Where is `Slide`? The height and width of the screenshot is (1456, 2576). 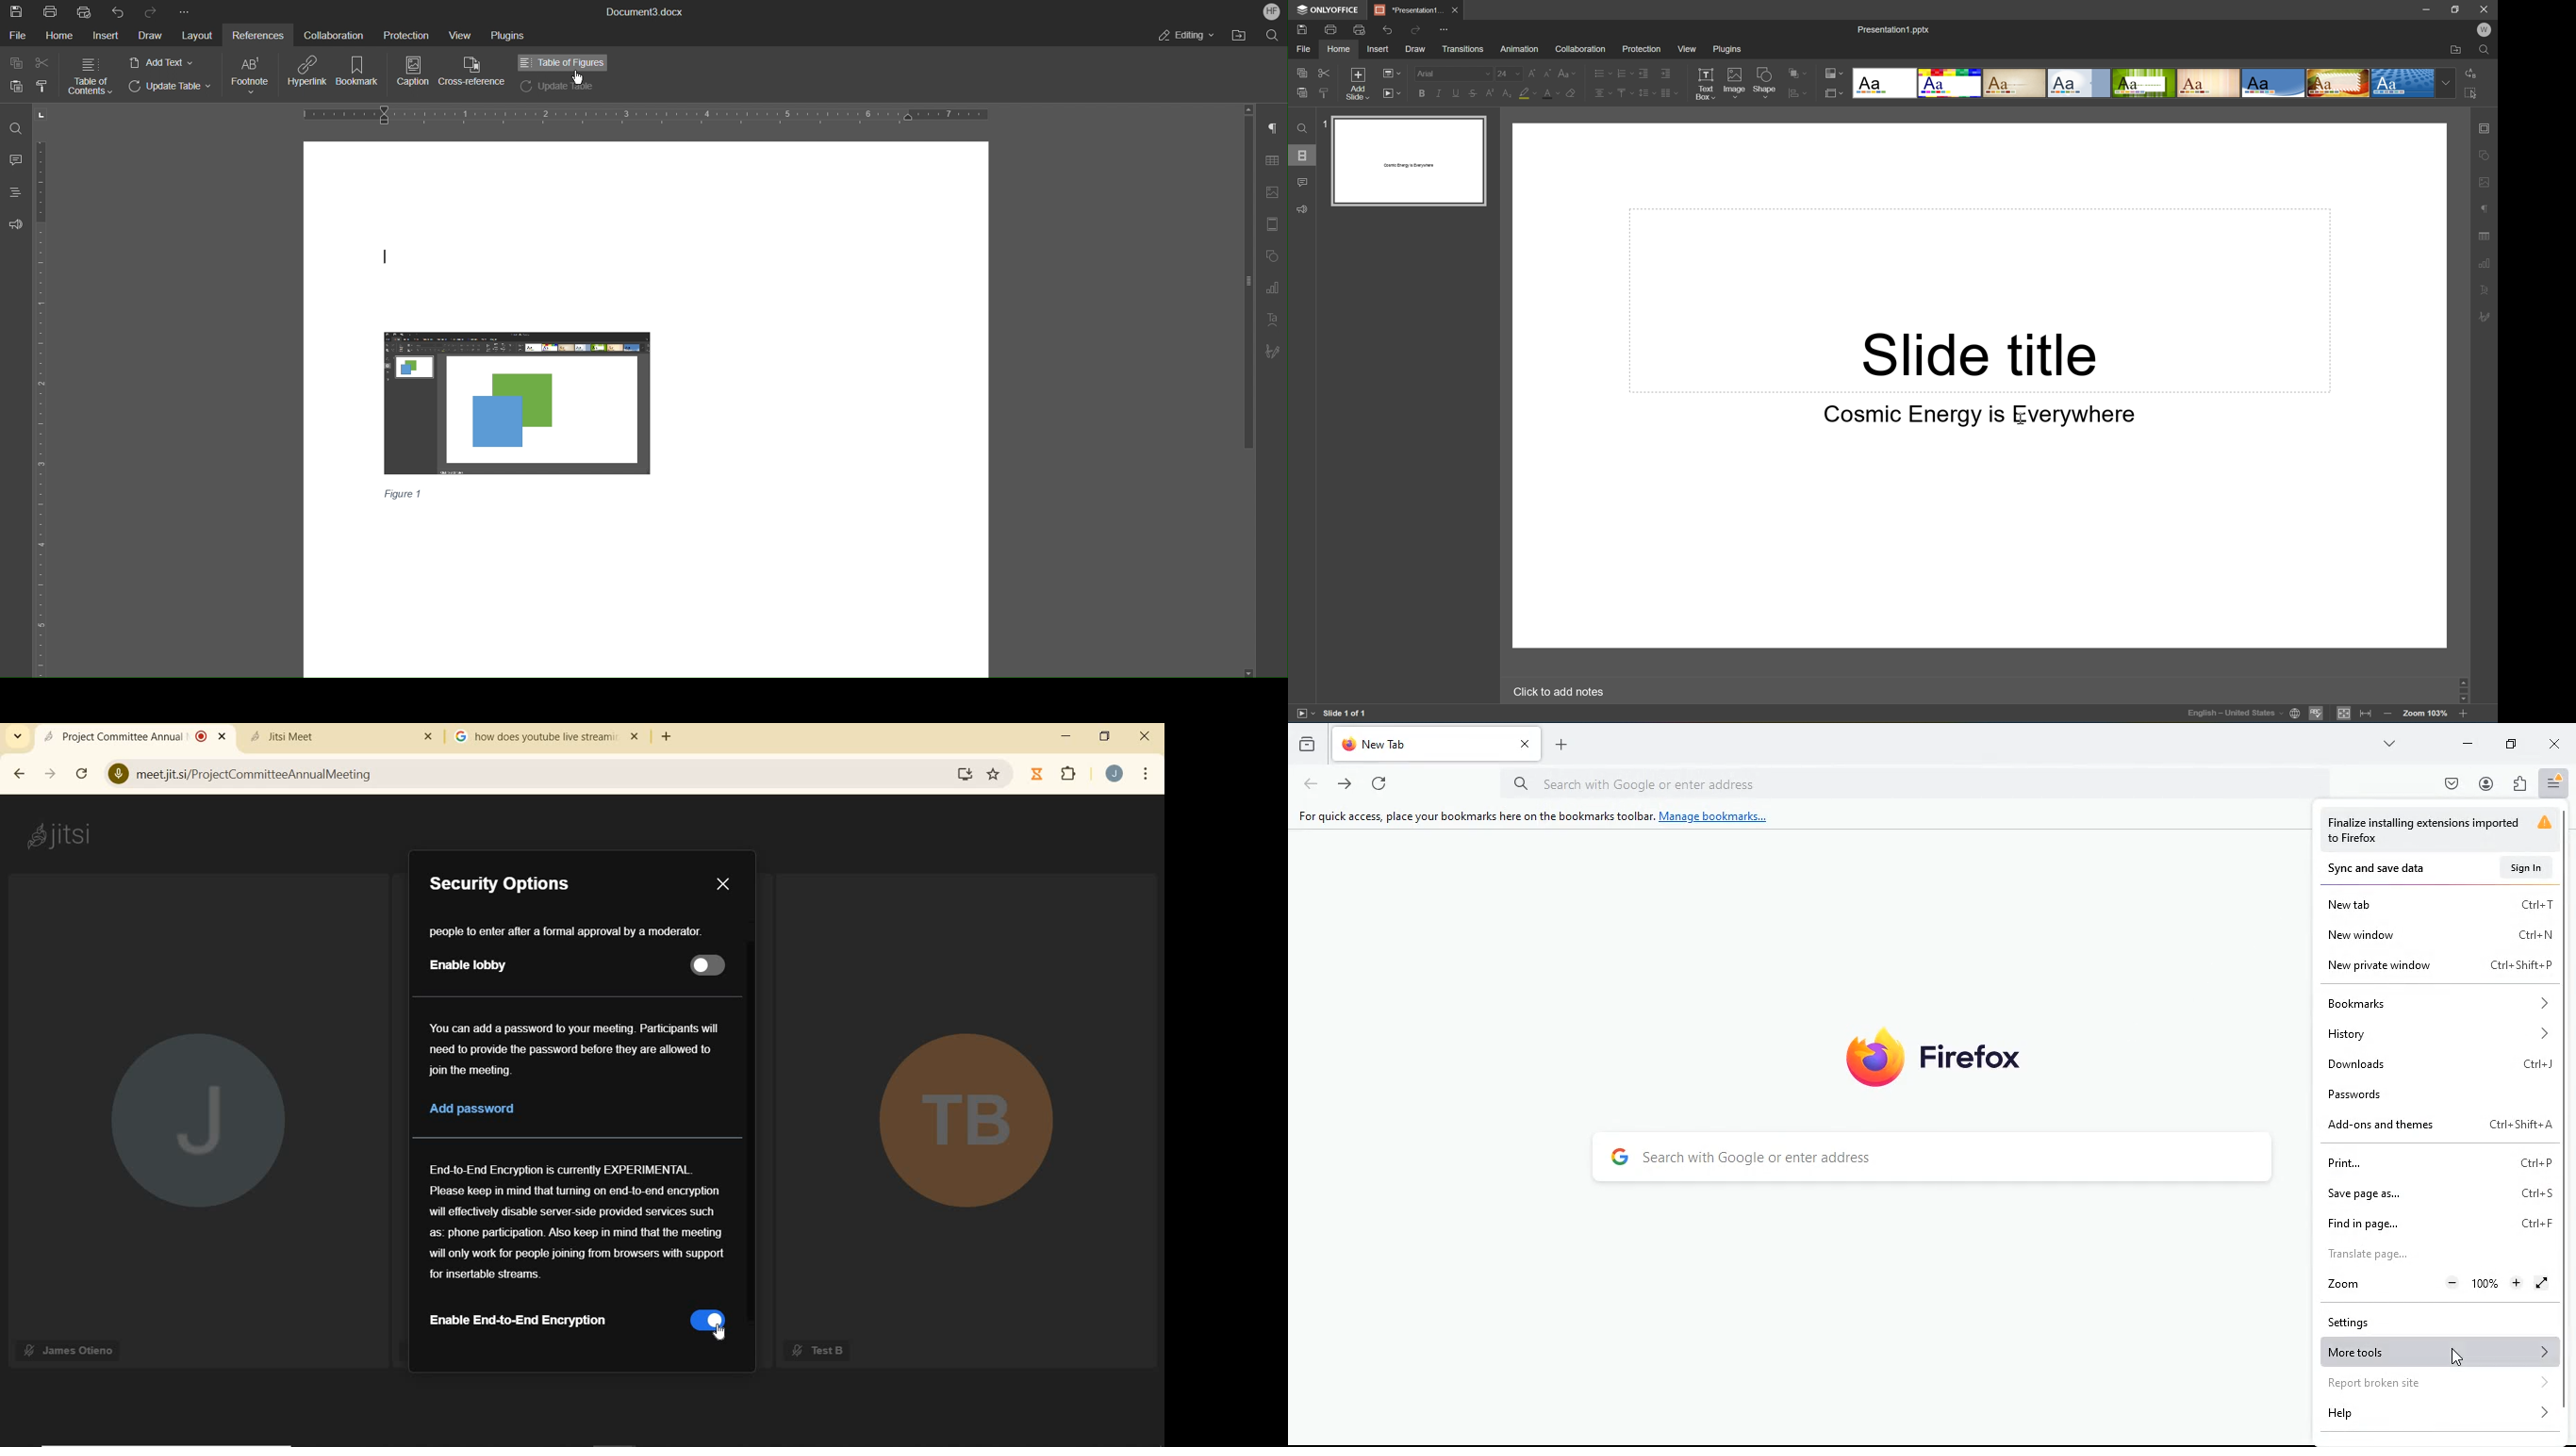 Slide is located at coordinates (1409, 161).